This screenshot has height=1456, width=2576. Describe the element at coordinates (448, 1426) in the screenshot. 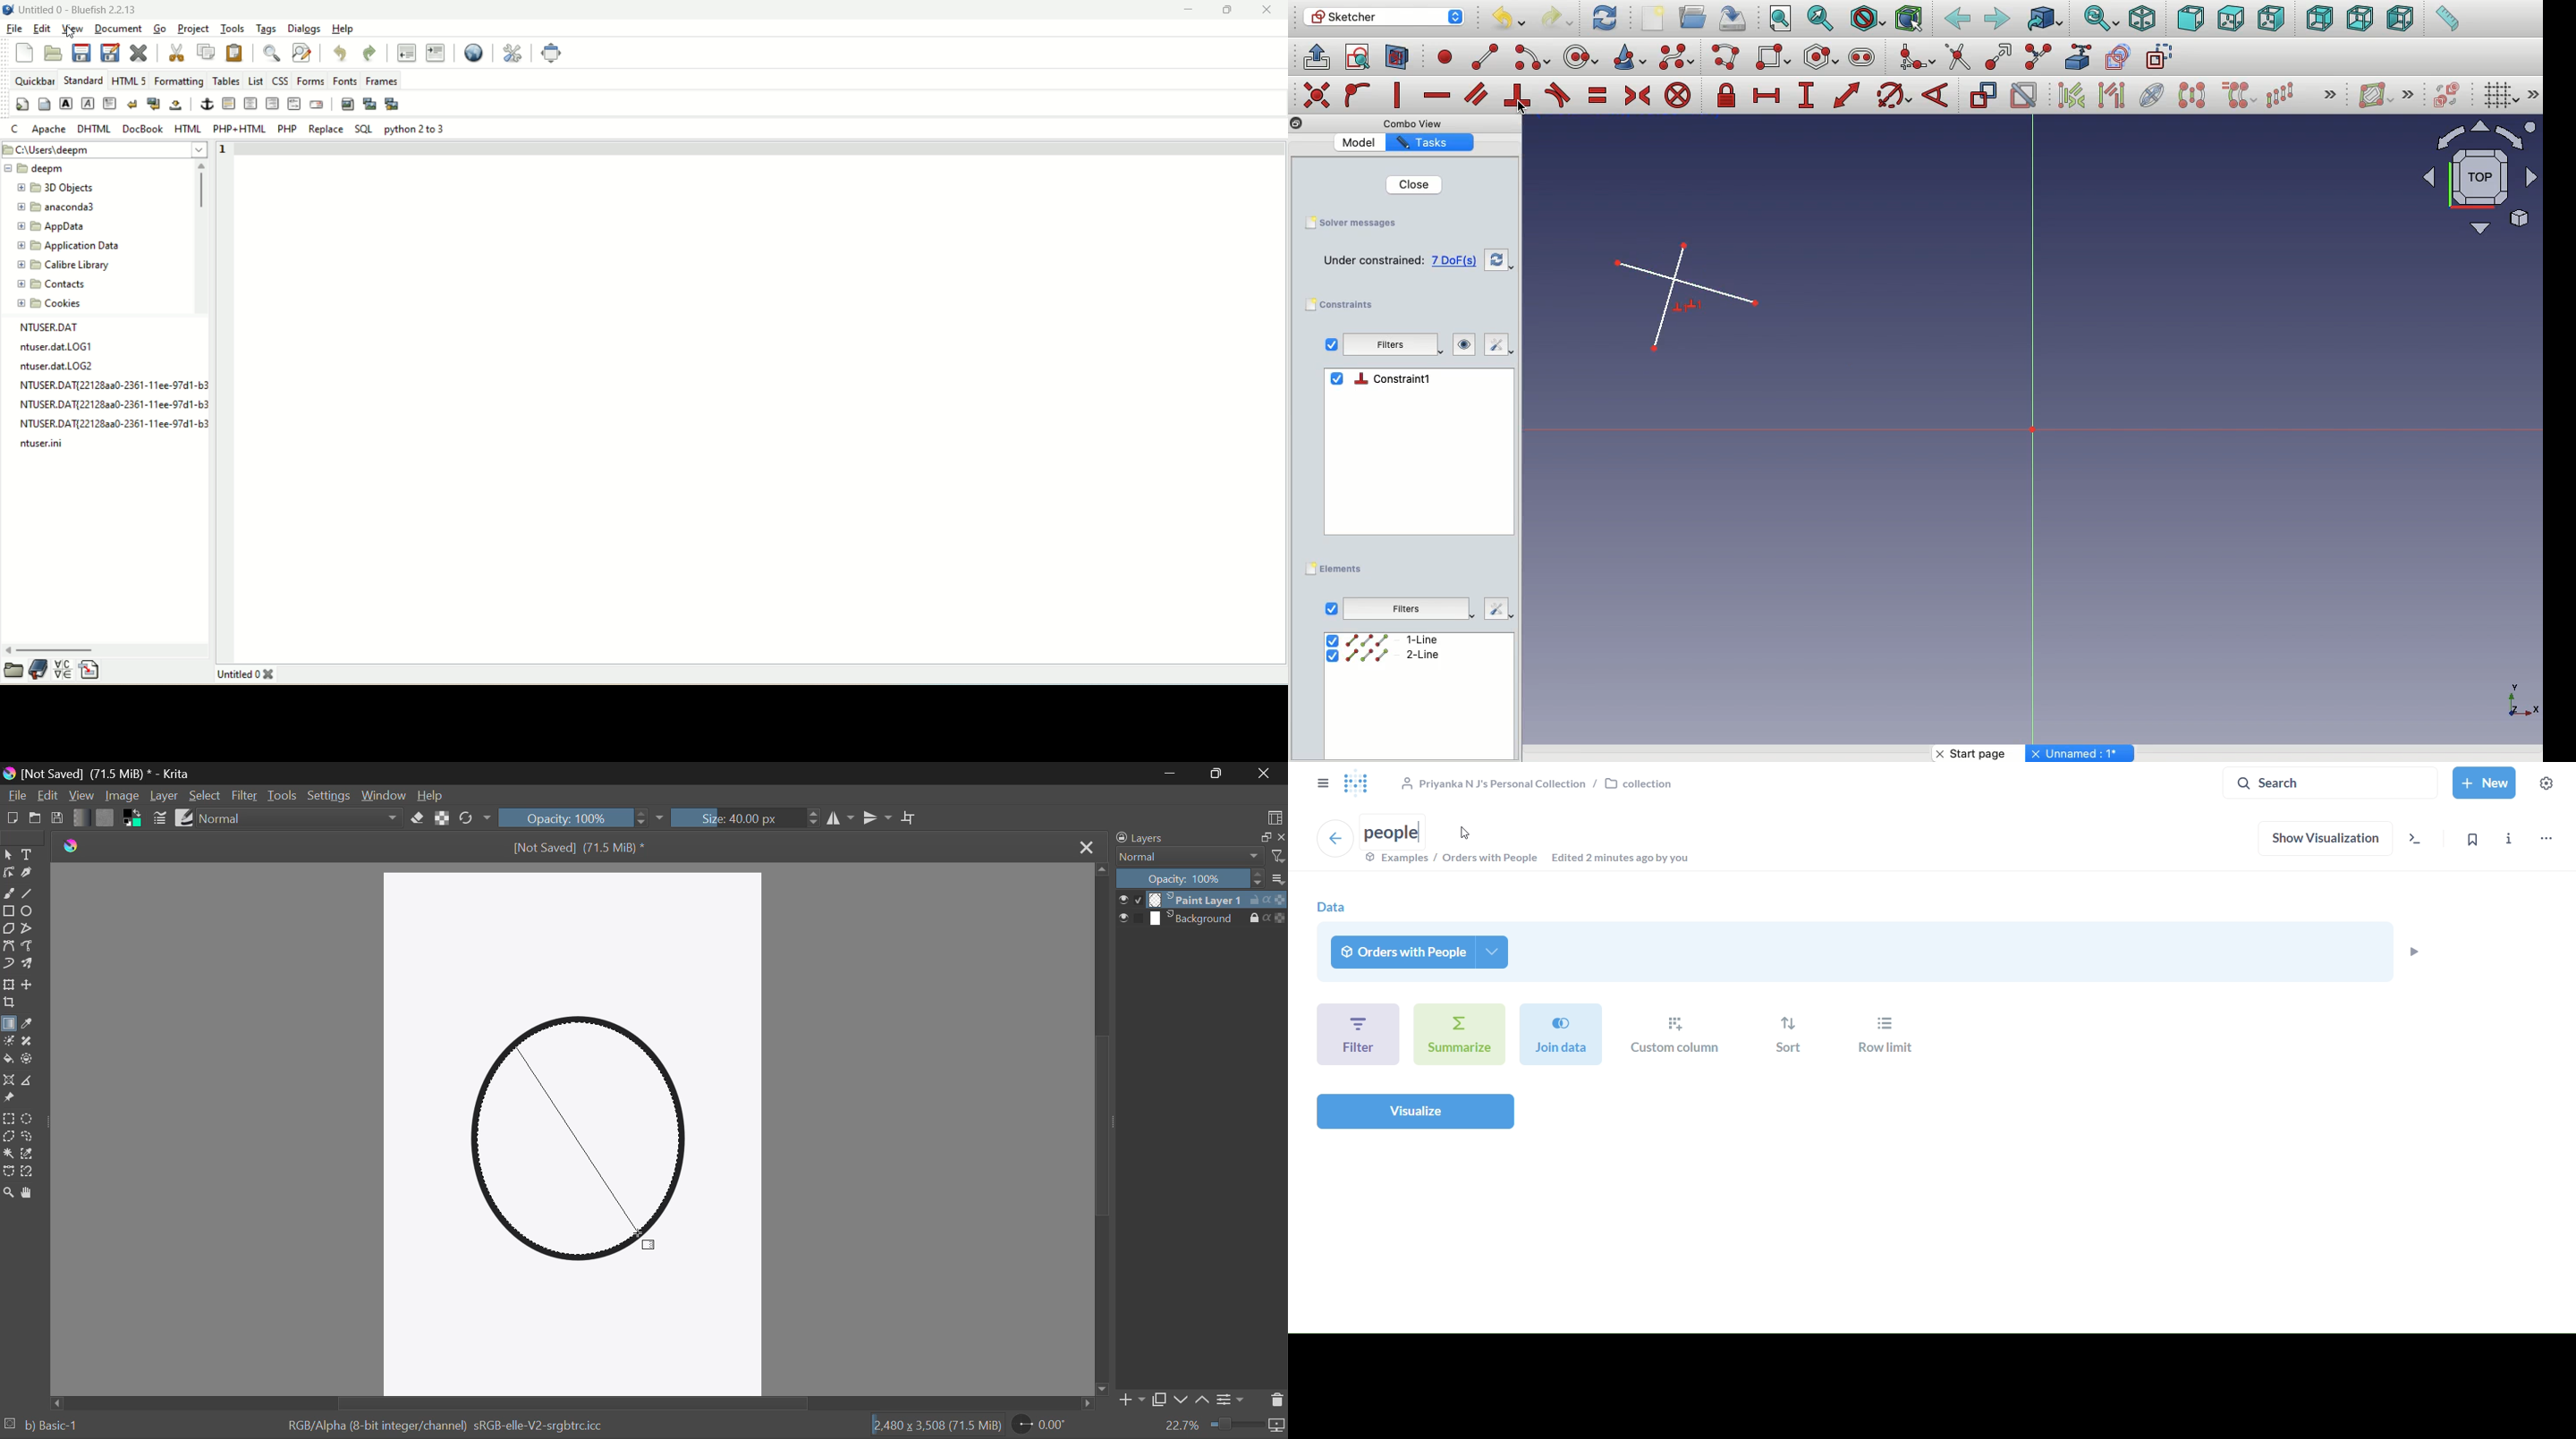

I see `RGB/Alpha (8-bit integer/channel) sRGB-elle-V2-srgbtrc.icc` at that location.